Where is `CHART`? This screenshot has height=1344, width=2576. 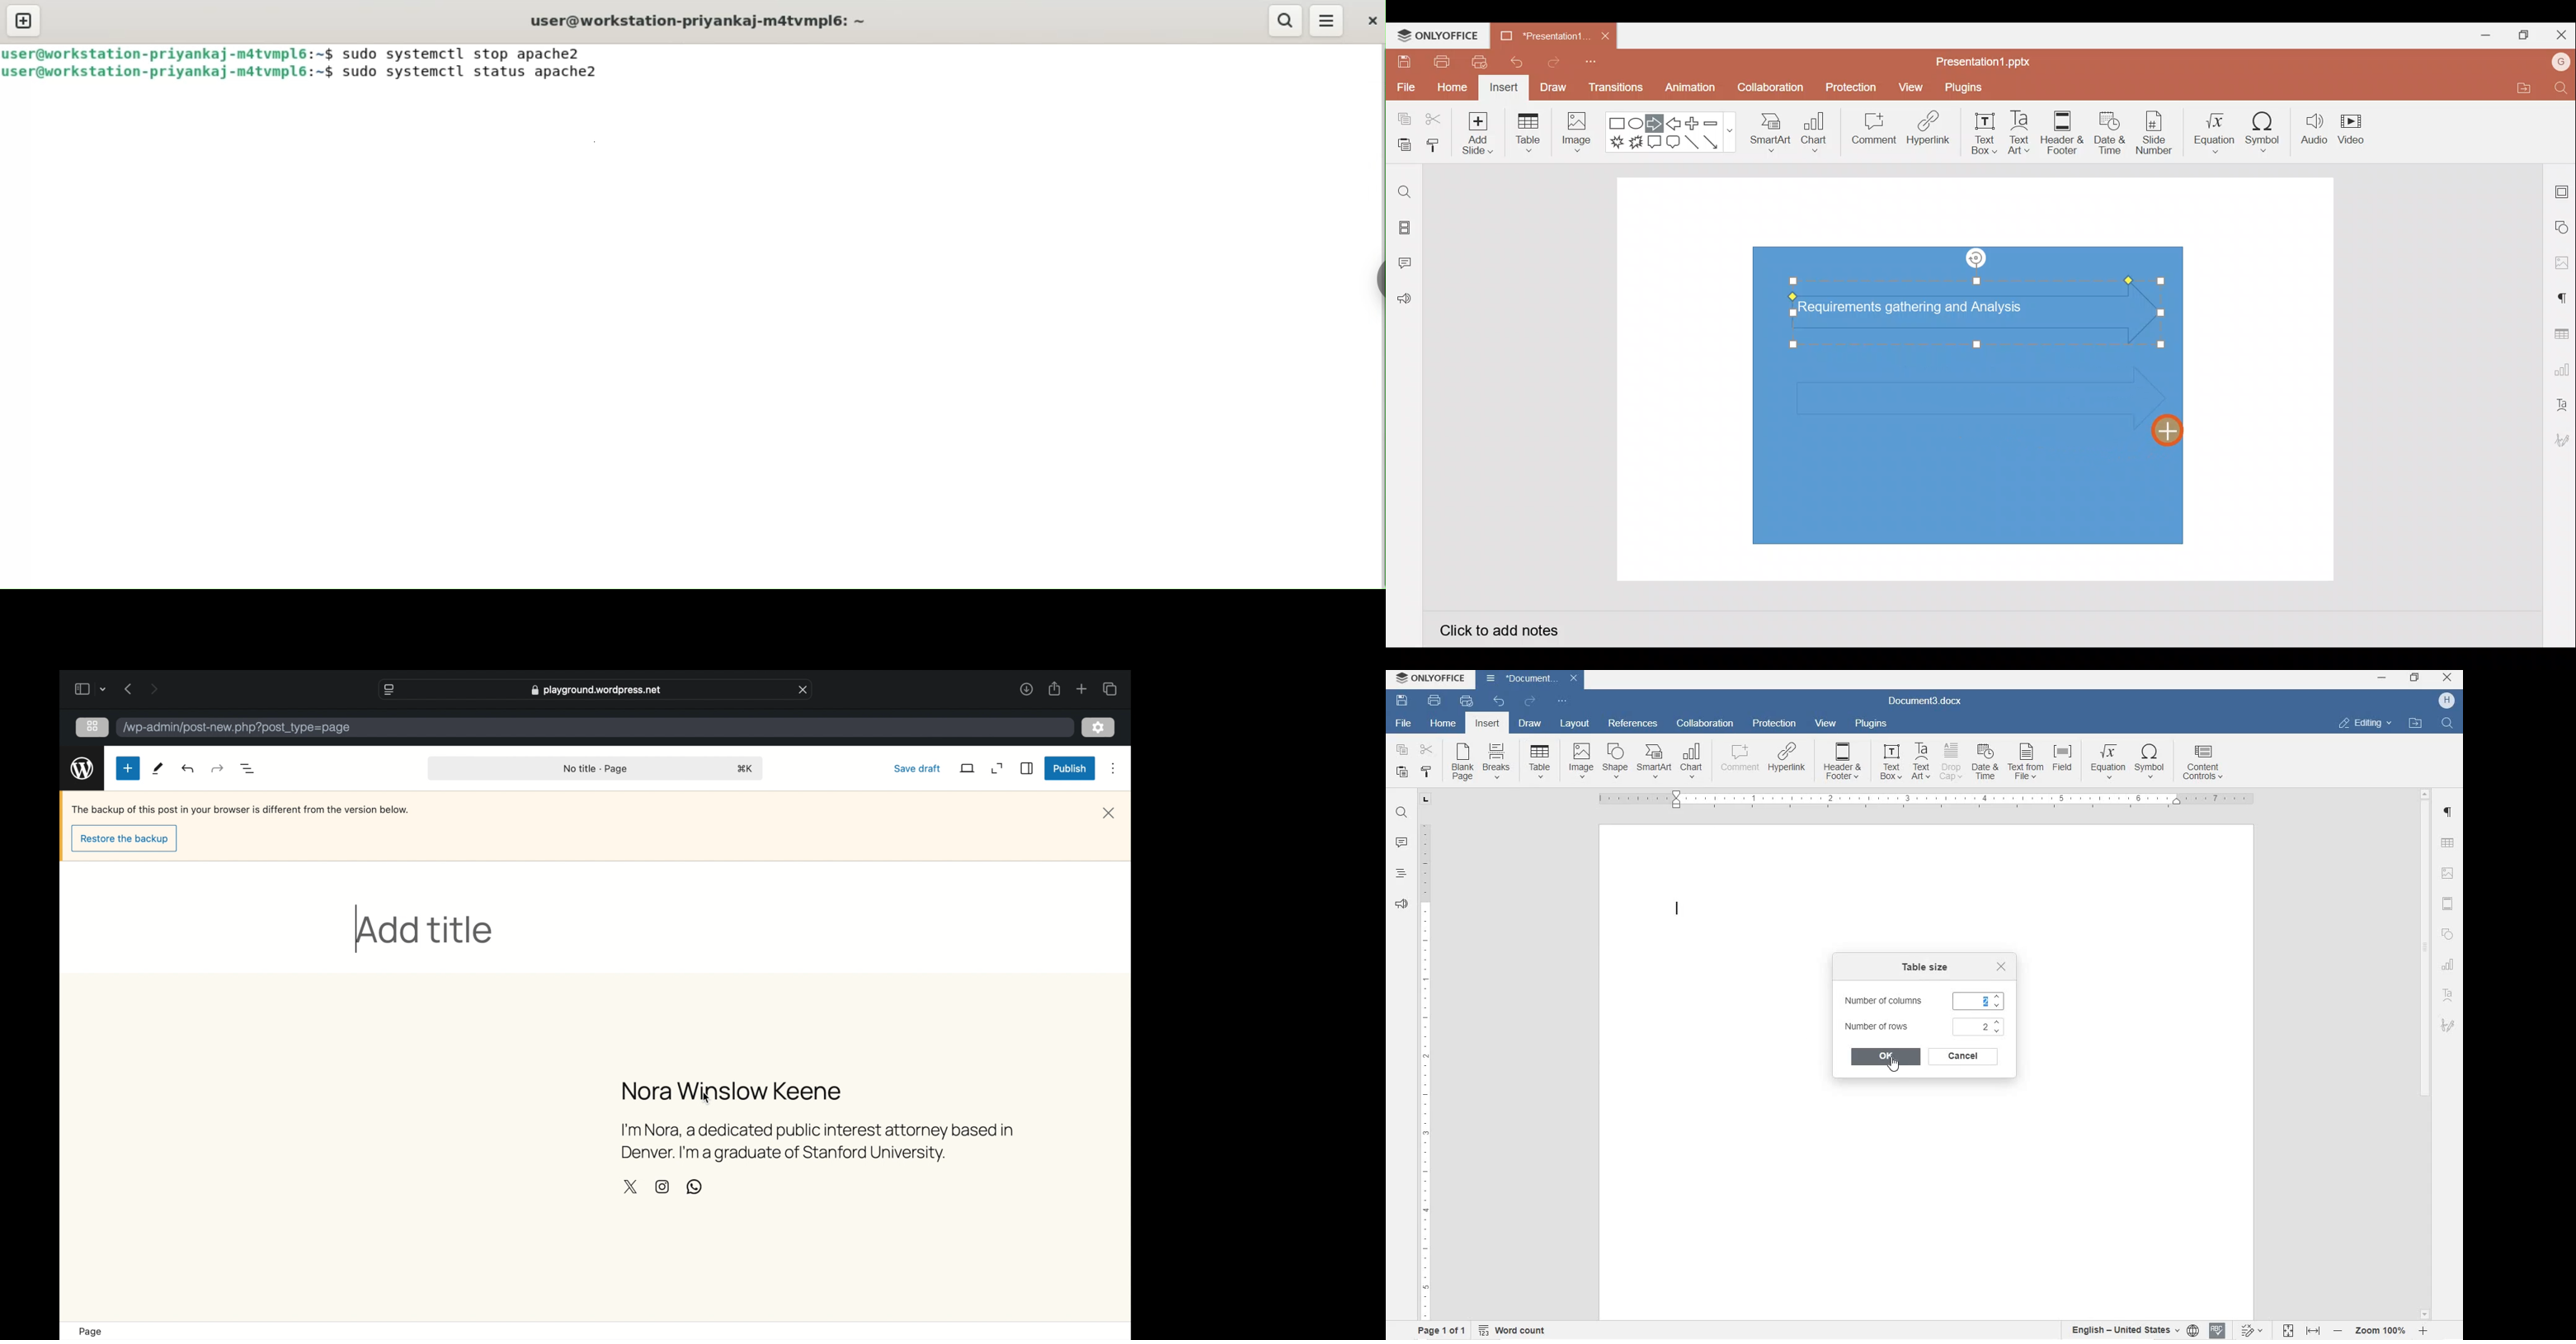 CHART is located at coordinates (2449, 966).